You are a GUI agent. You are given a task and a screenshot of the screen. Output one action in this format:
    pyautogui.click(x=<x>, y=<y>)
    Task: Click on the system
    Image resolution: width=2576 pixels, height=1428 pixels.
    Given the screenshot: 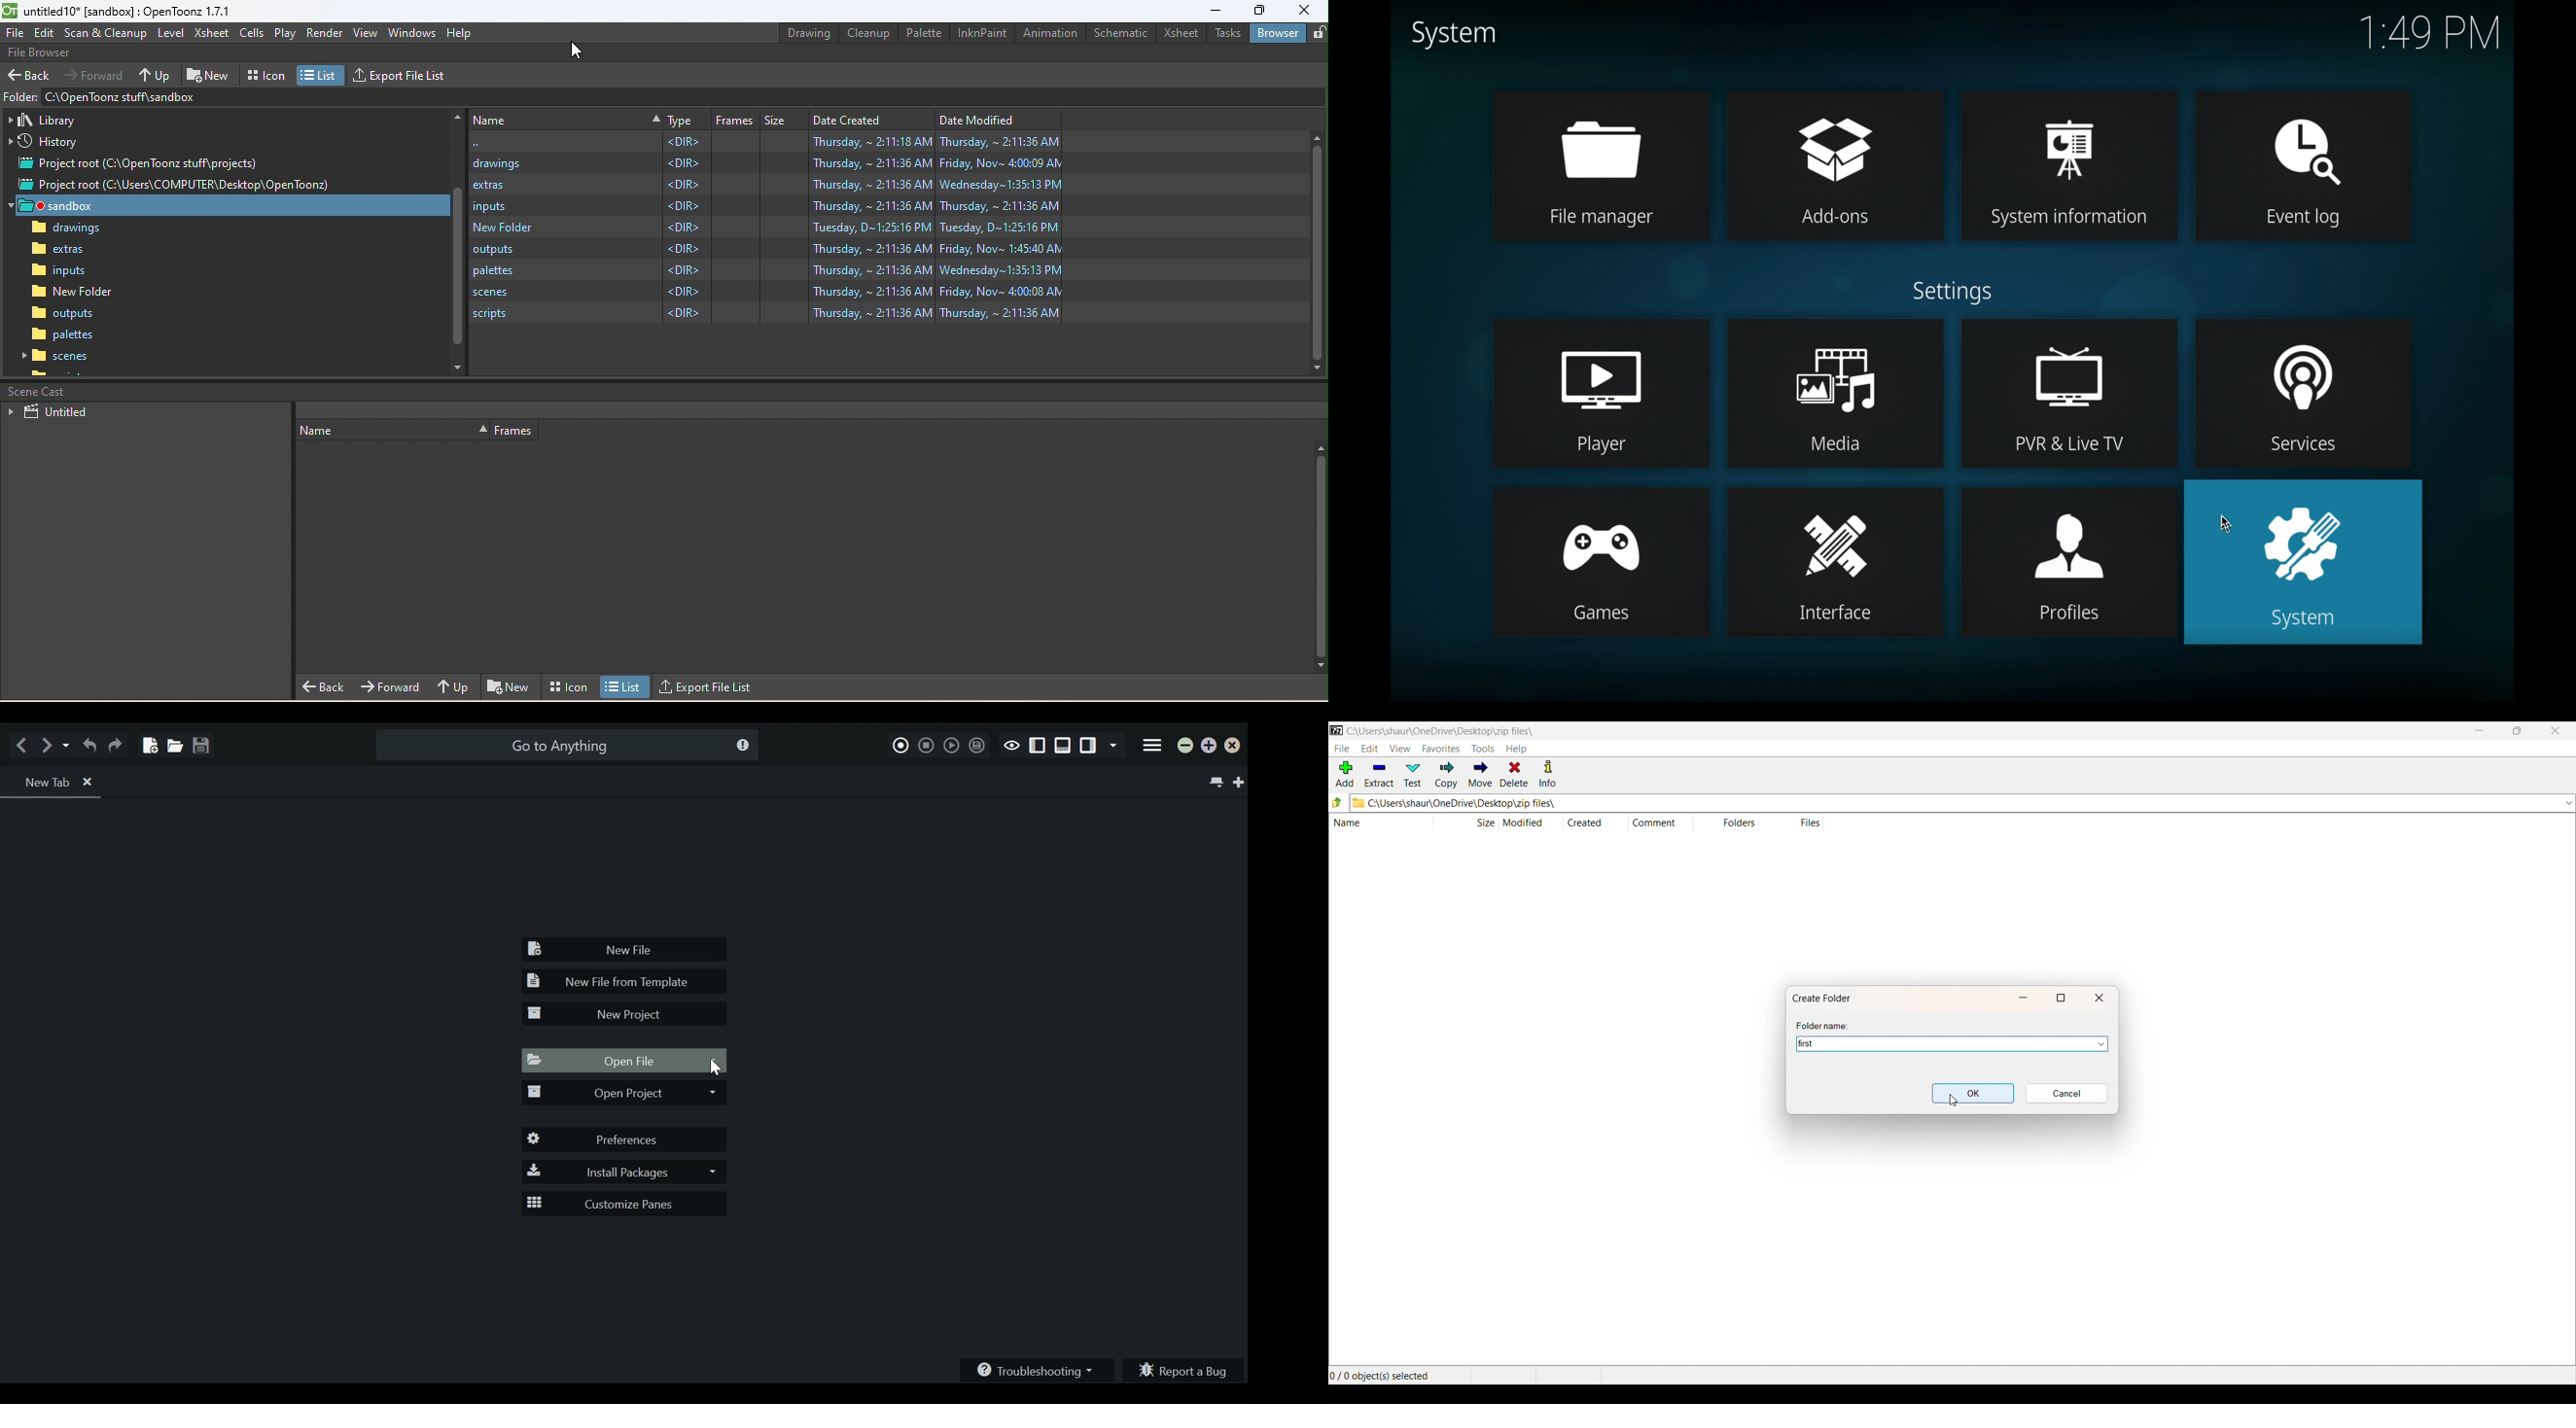 What is the action you would take?
    pyautogui.click(x=2305, y=562)
    